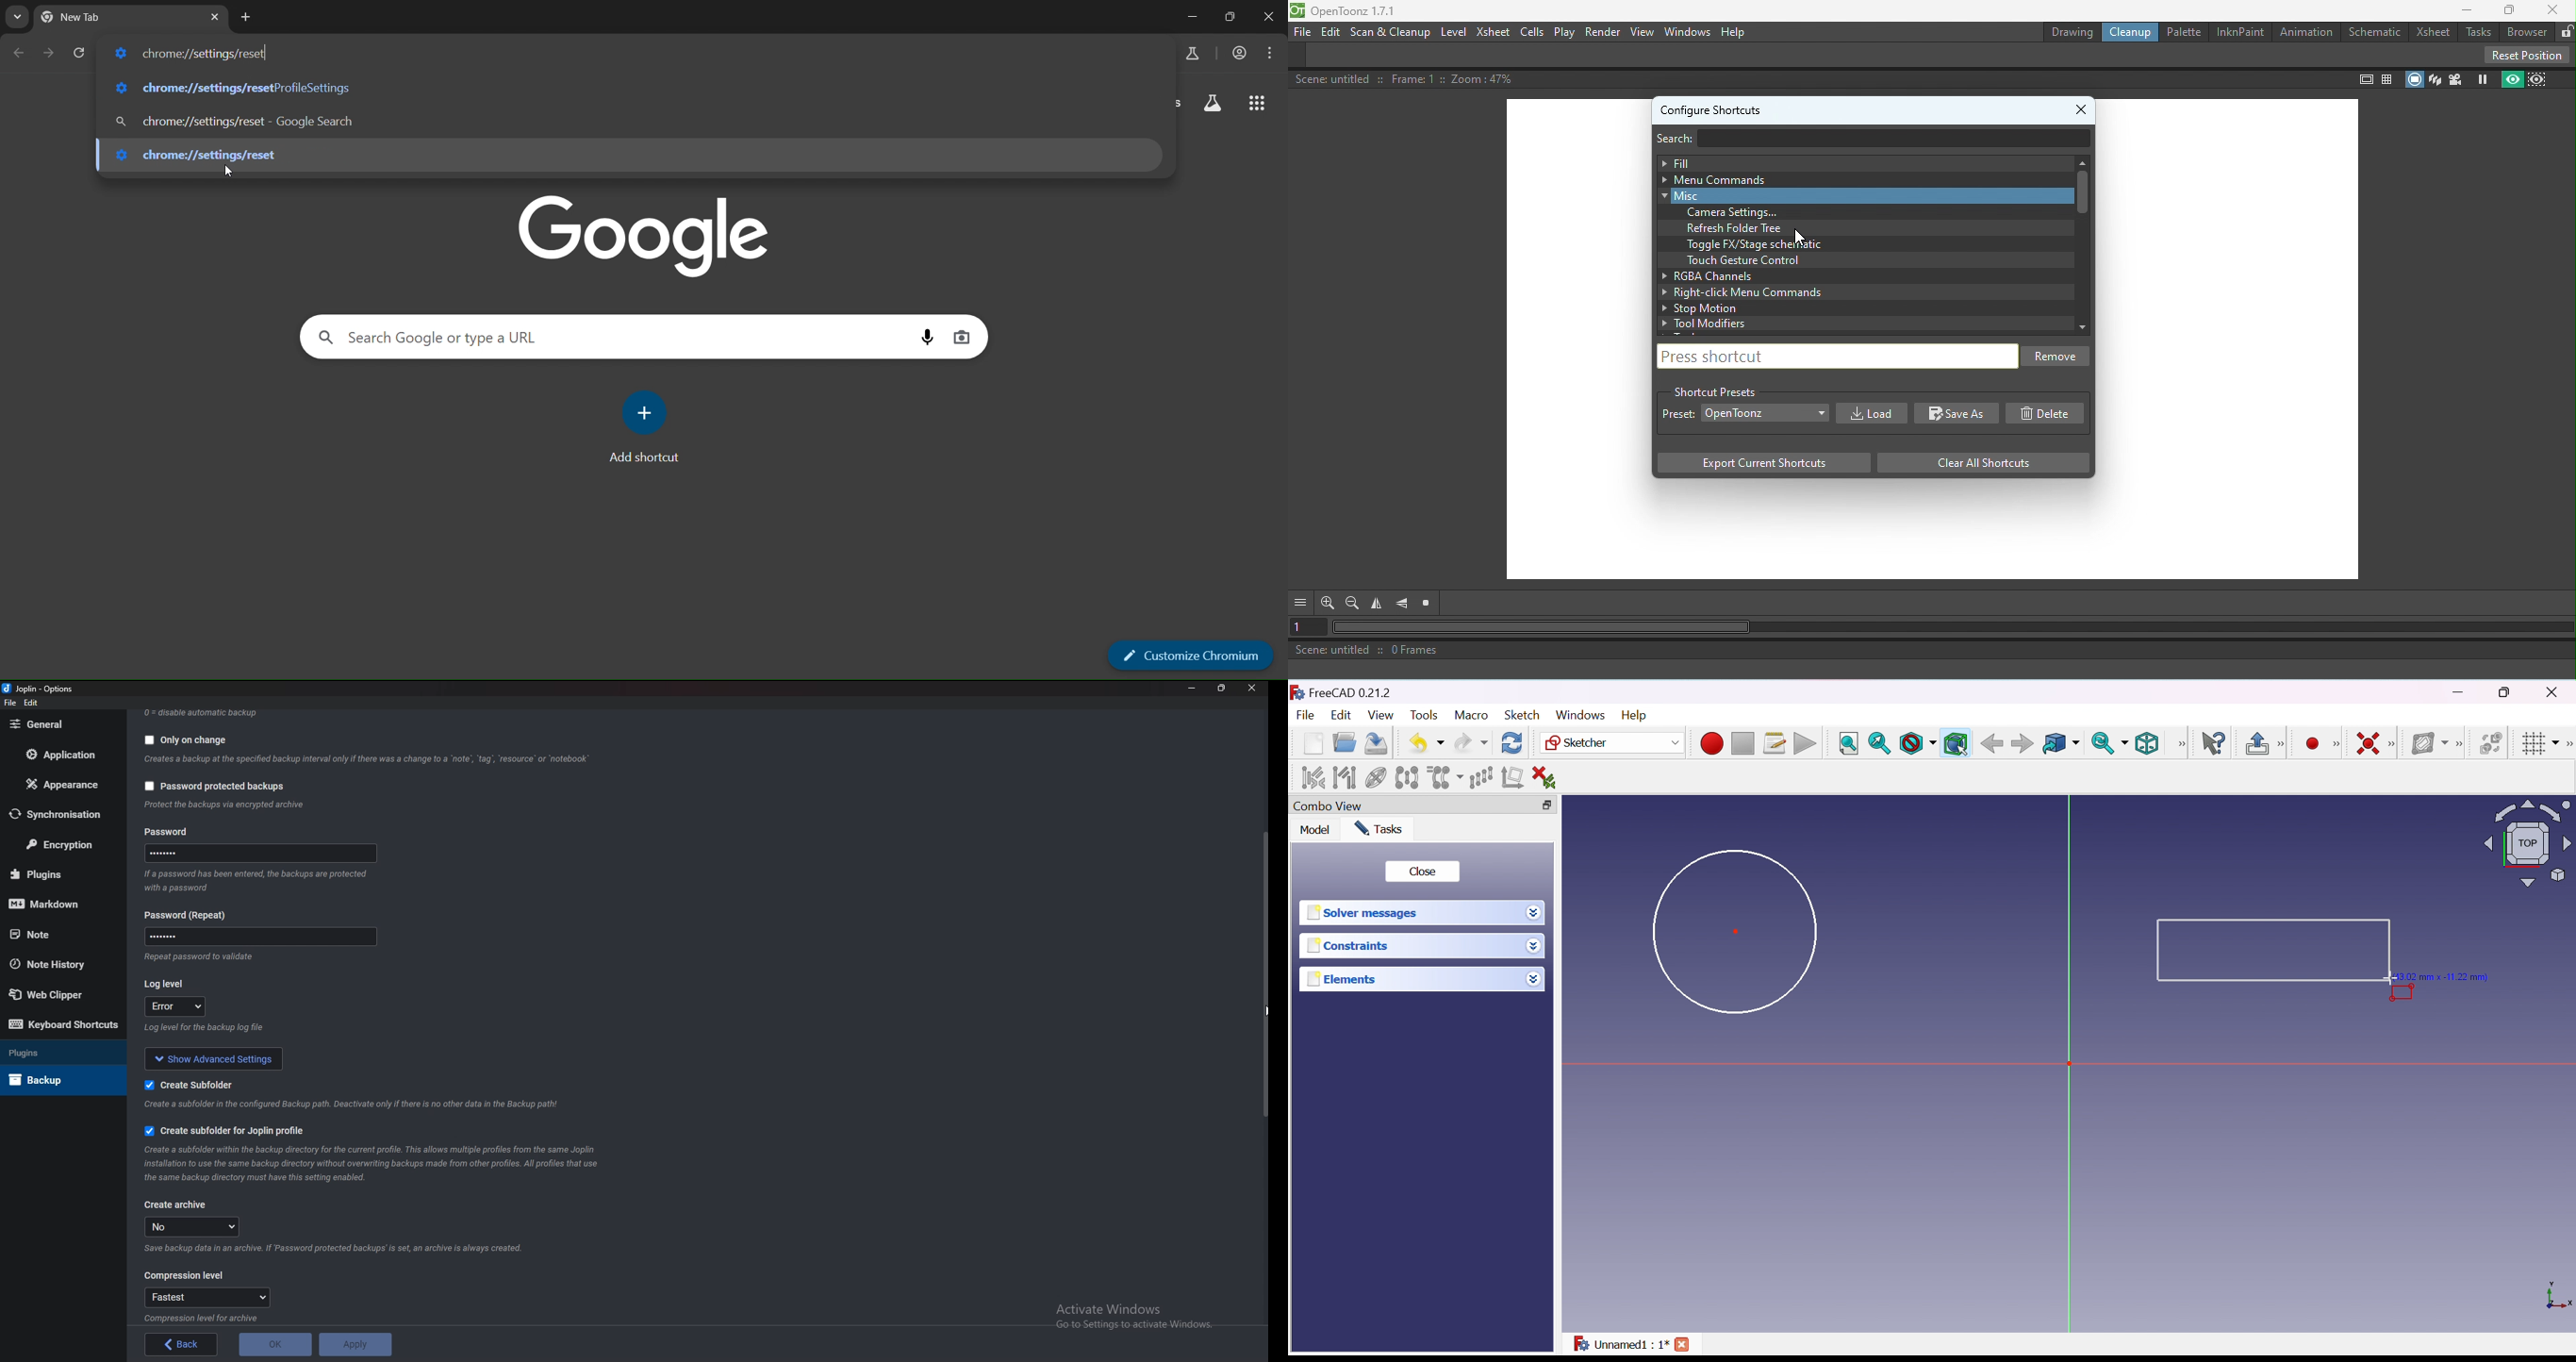 This screenshot has width=2576, height=1372. Describe the element at coordinates (1879, 743) in the screenshot. I see `Fit selection` at that location.